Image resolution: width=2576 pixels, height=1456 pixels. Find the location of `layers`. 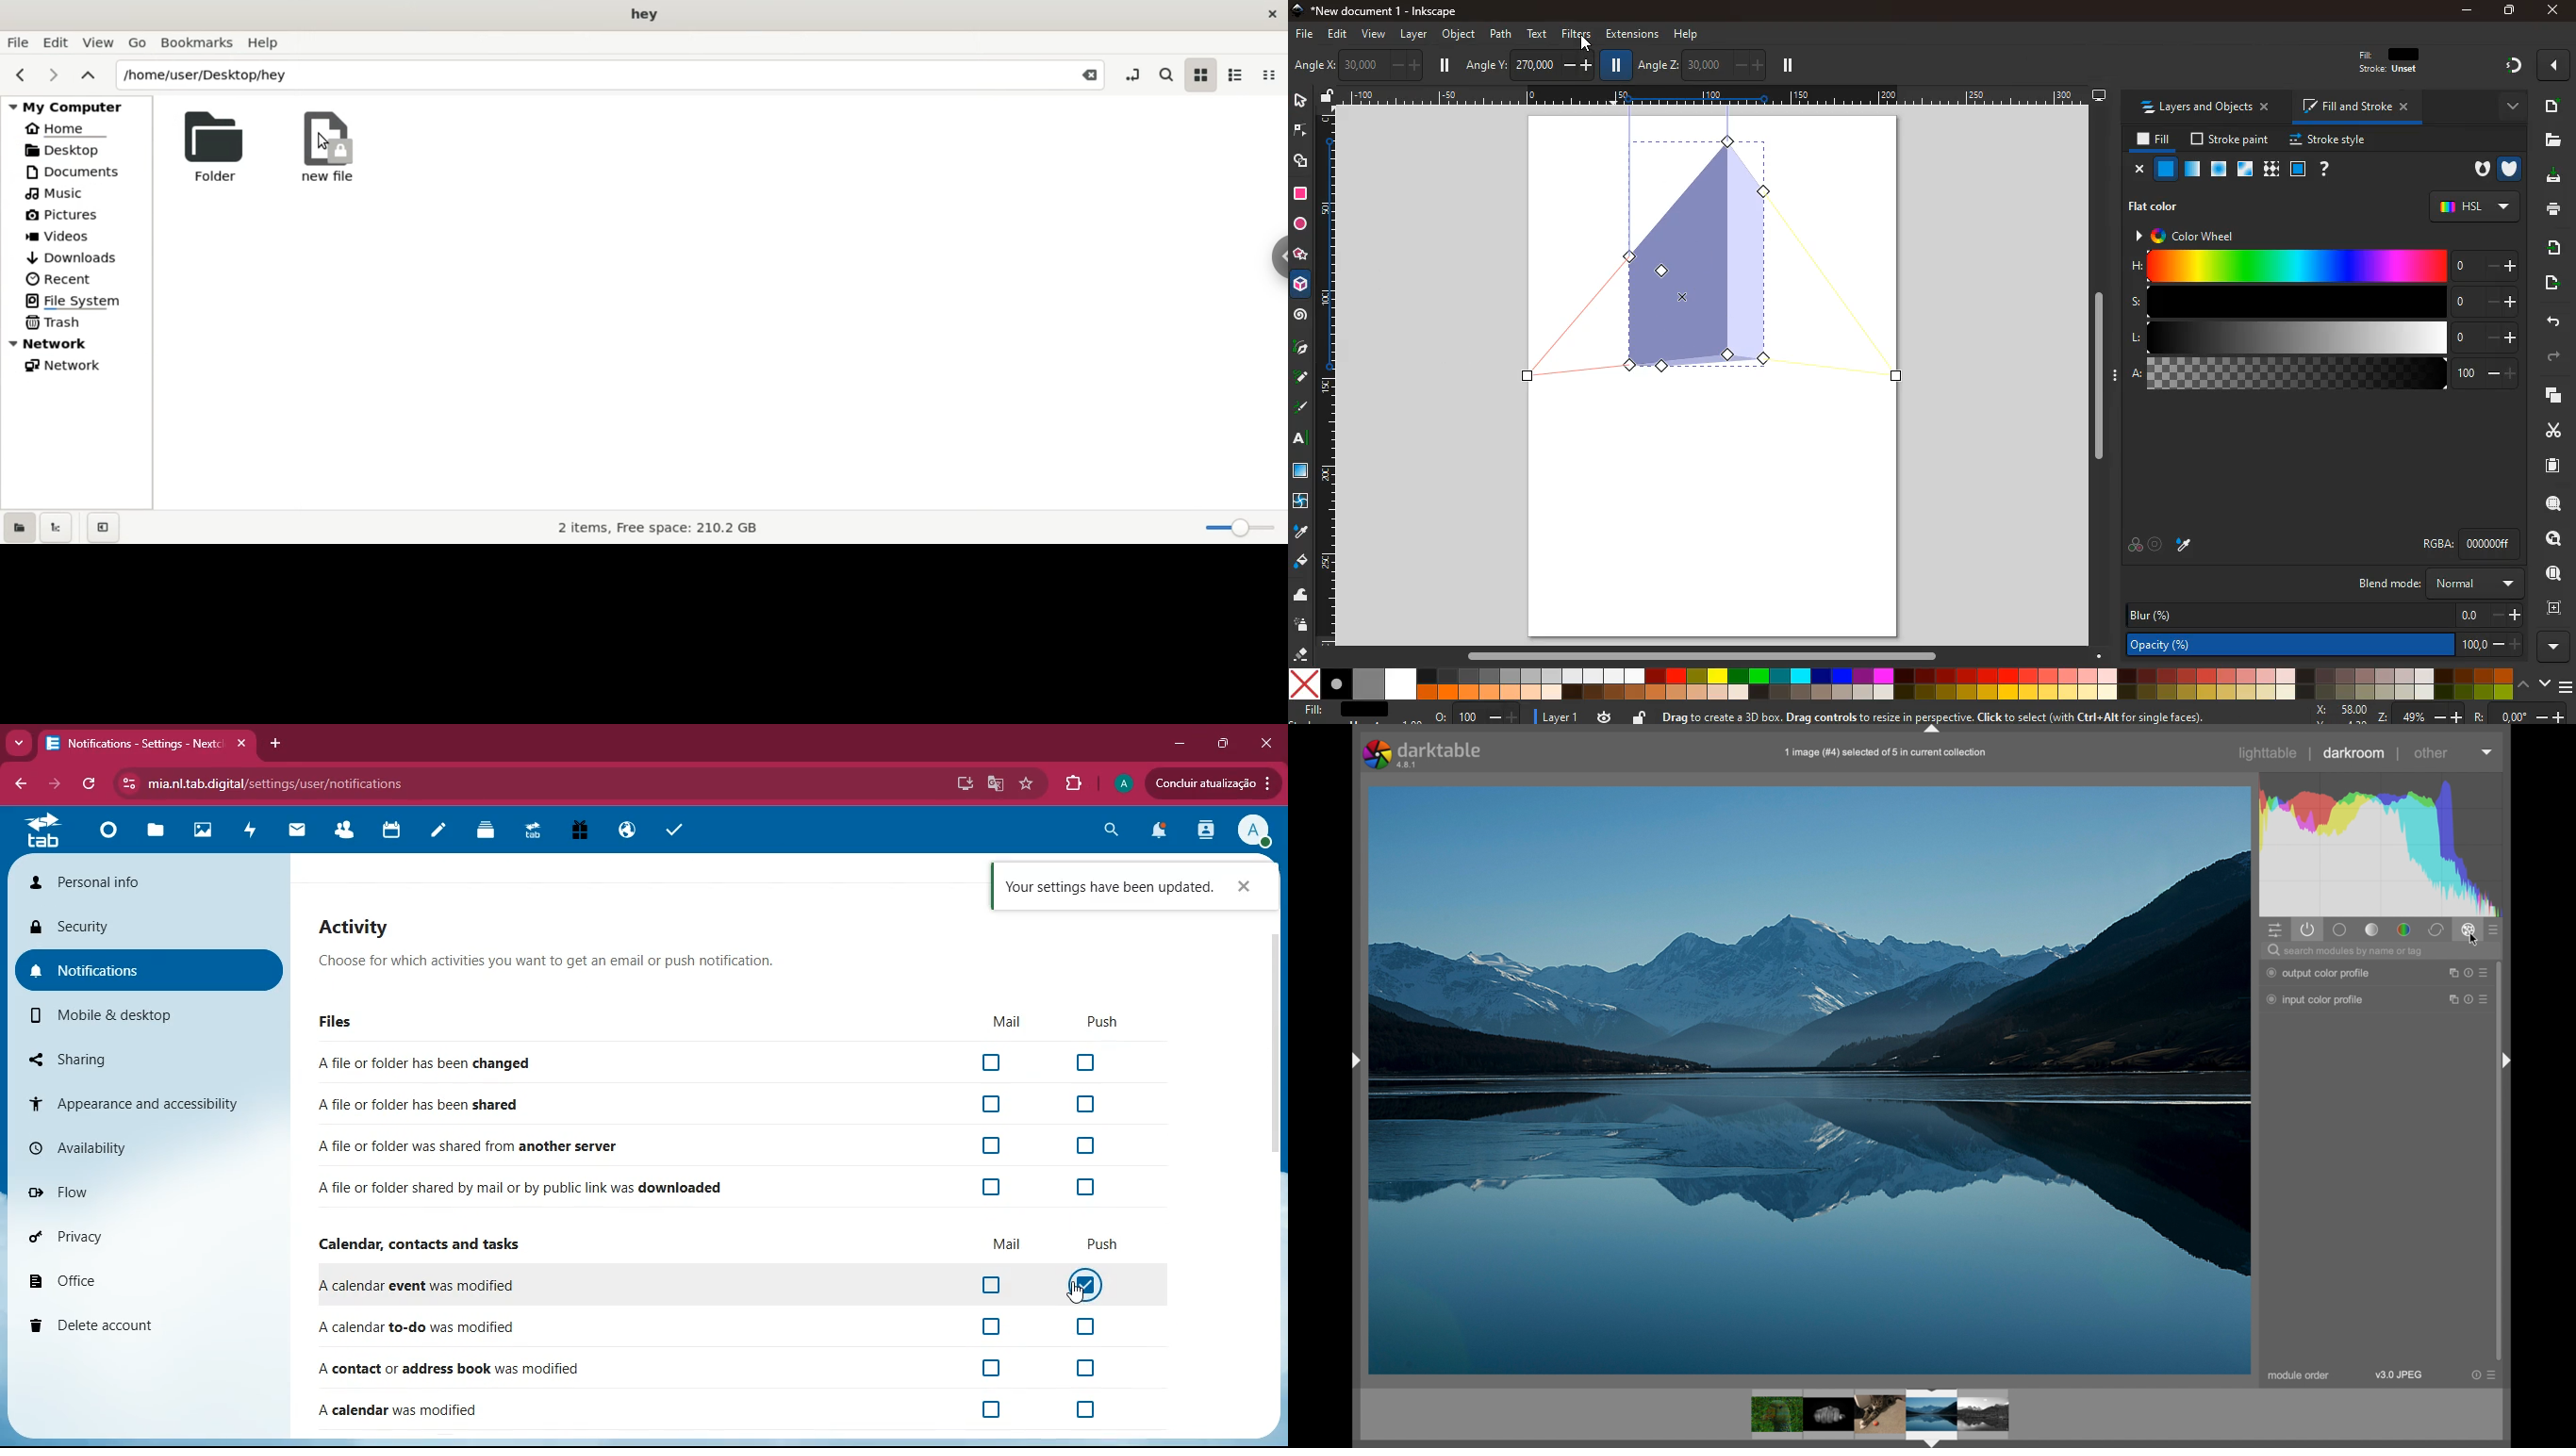

layers is located at coordinates (487, 834).